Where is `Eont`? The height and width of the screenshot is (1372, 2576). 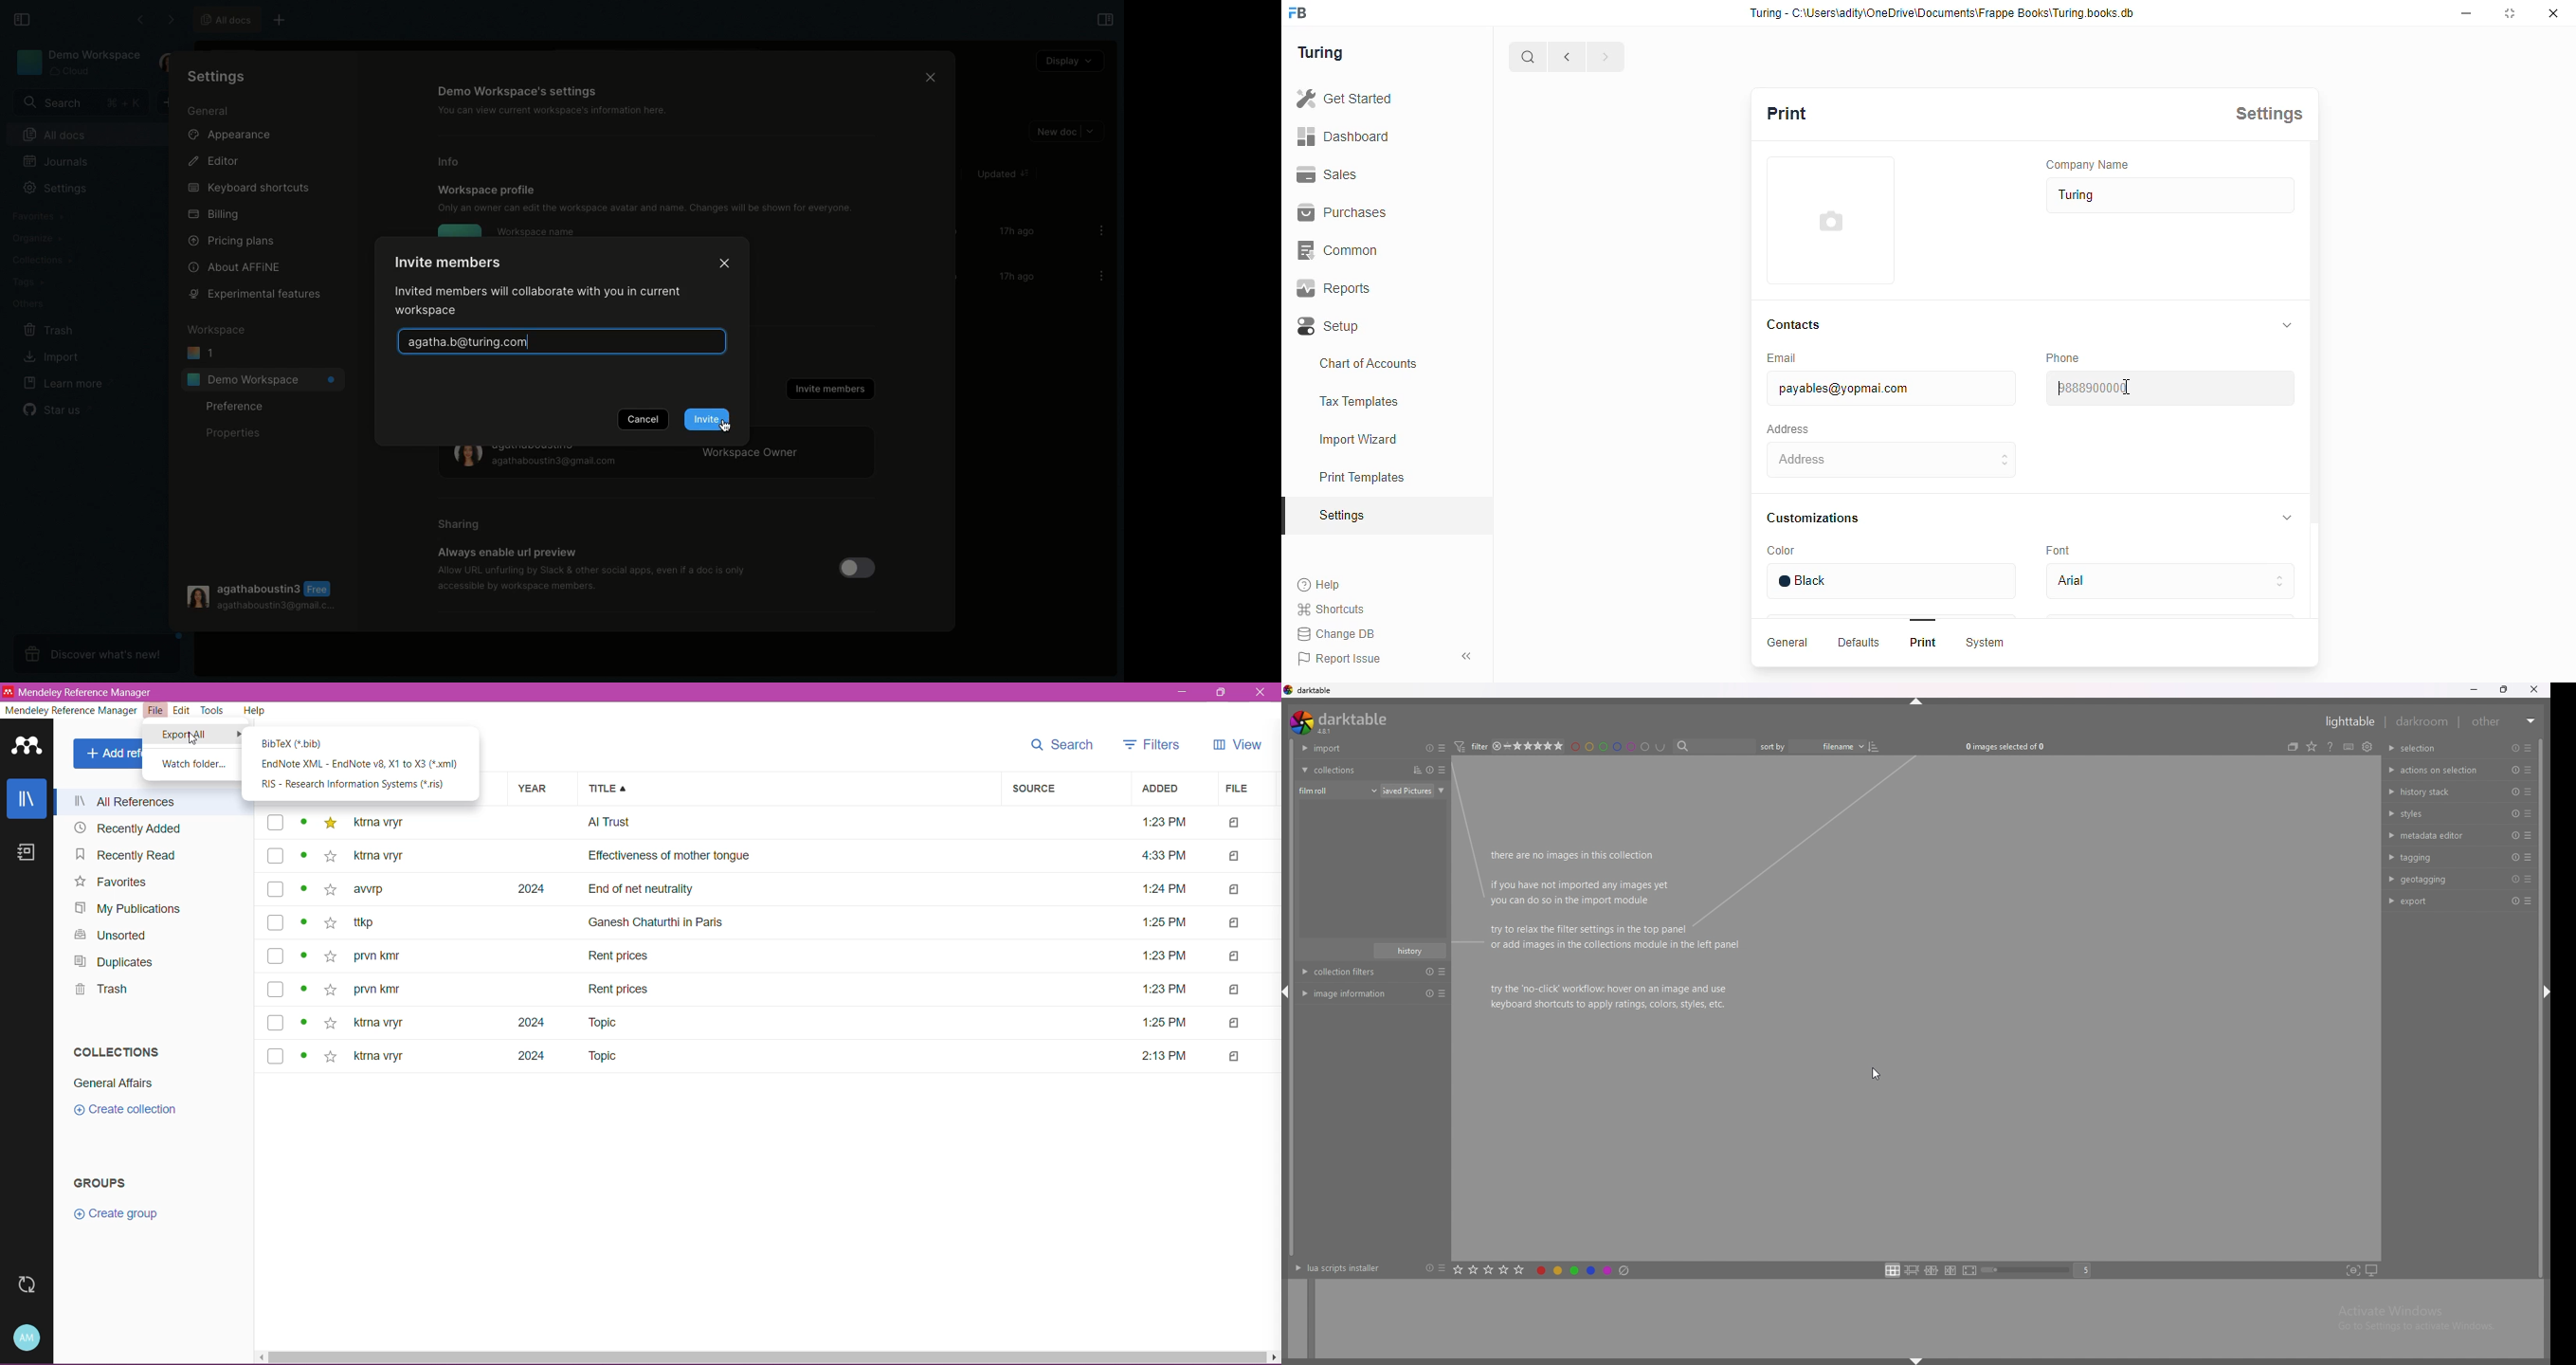 Eont is located at coordinates (2060, 548).